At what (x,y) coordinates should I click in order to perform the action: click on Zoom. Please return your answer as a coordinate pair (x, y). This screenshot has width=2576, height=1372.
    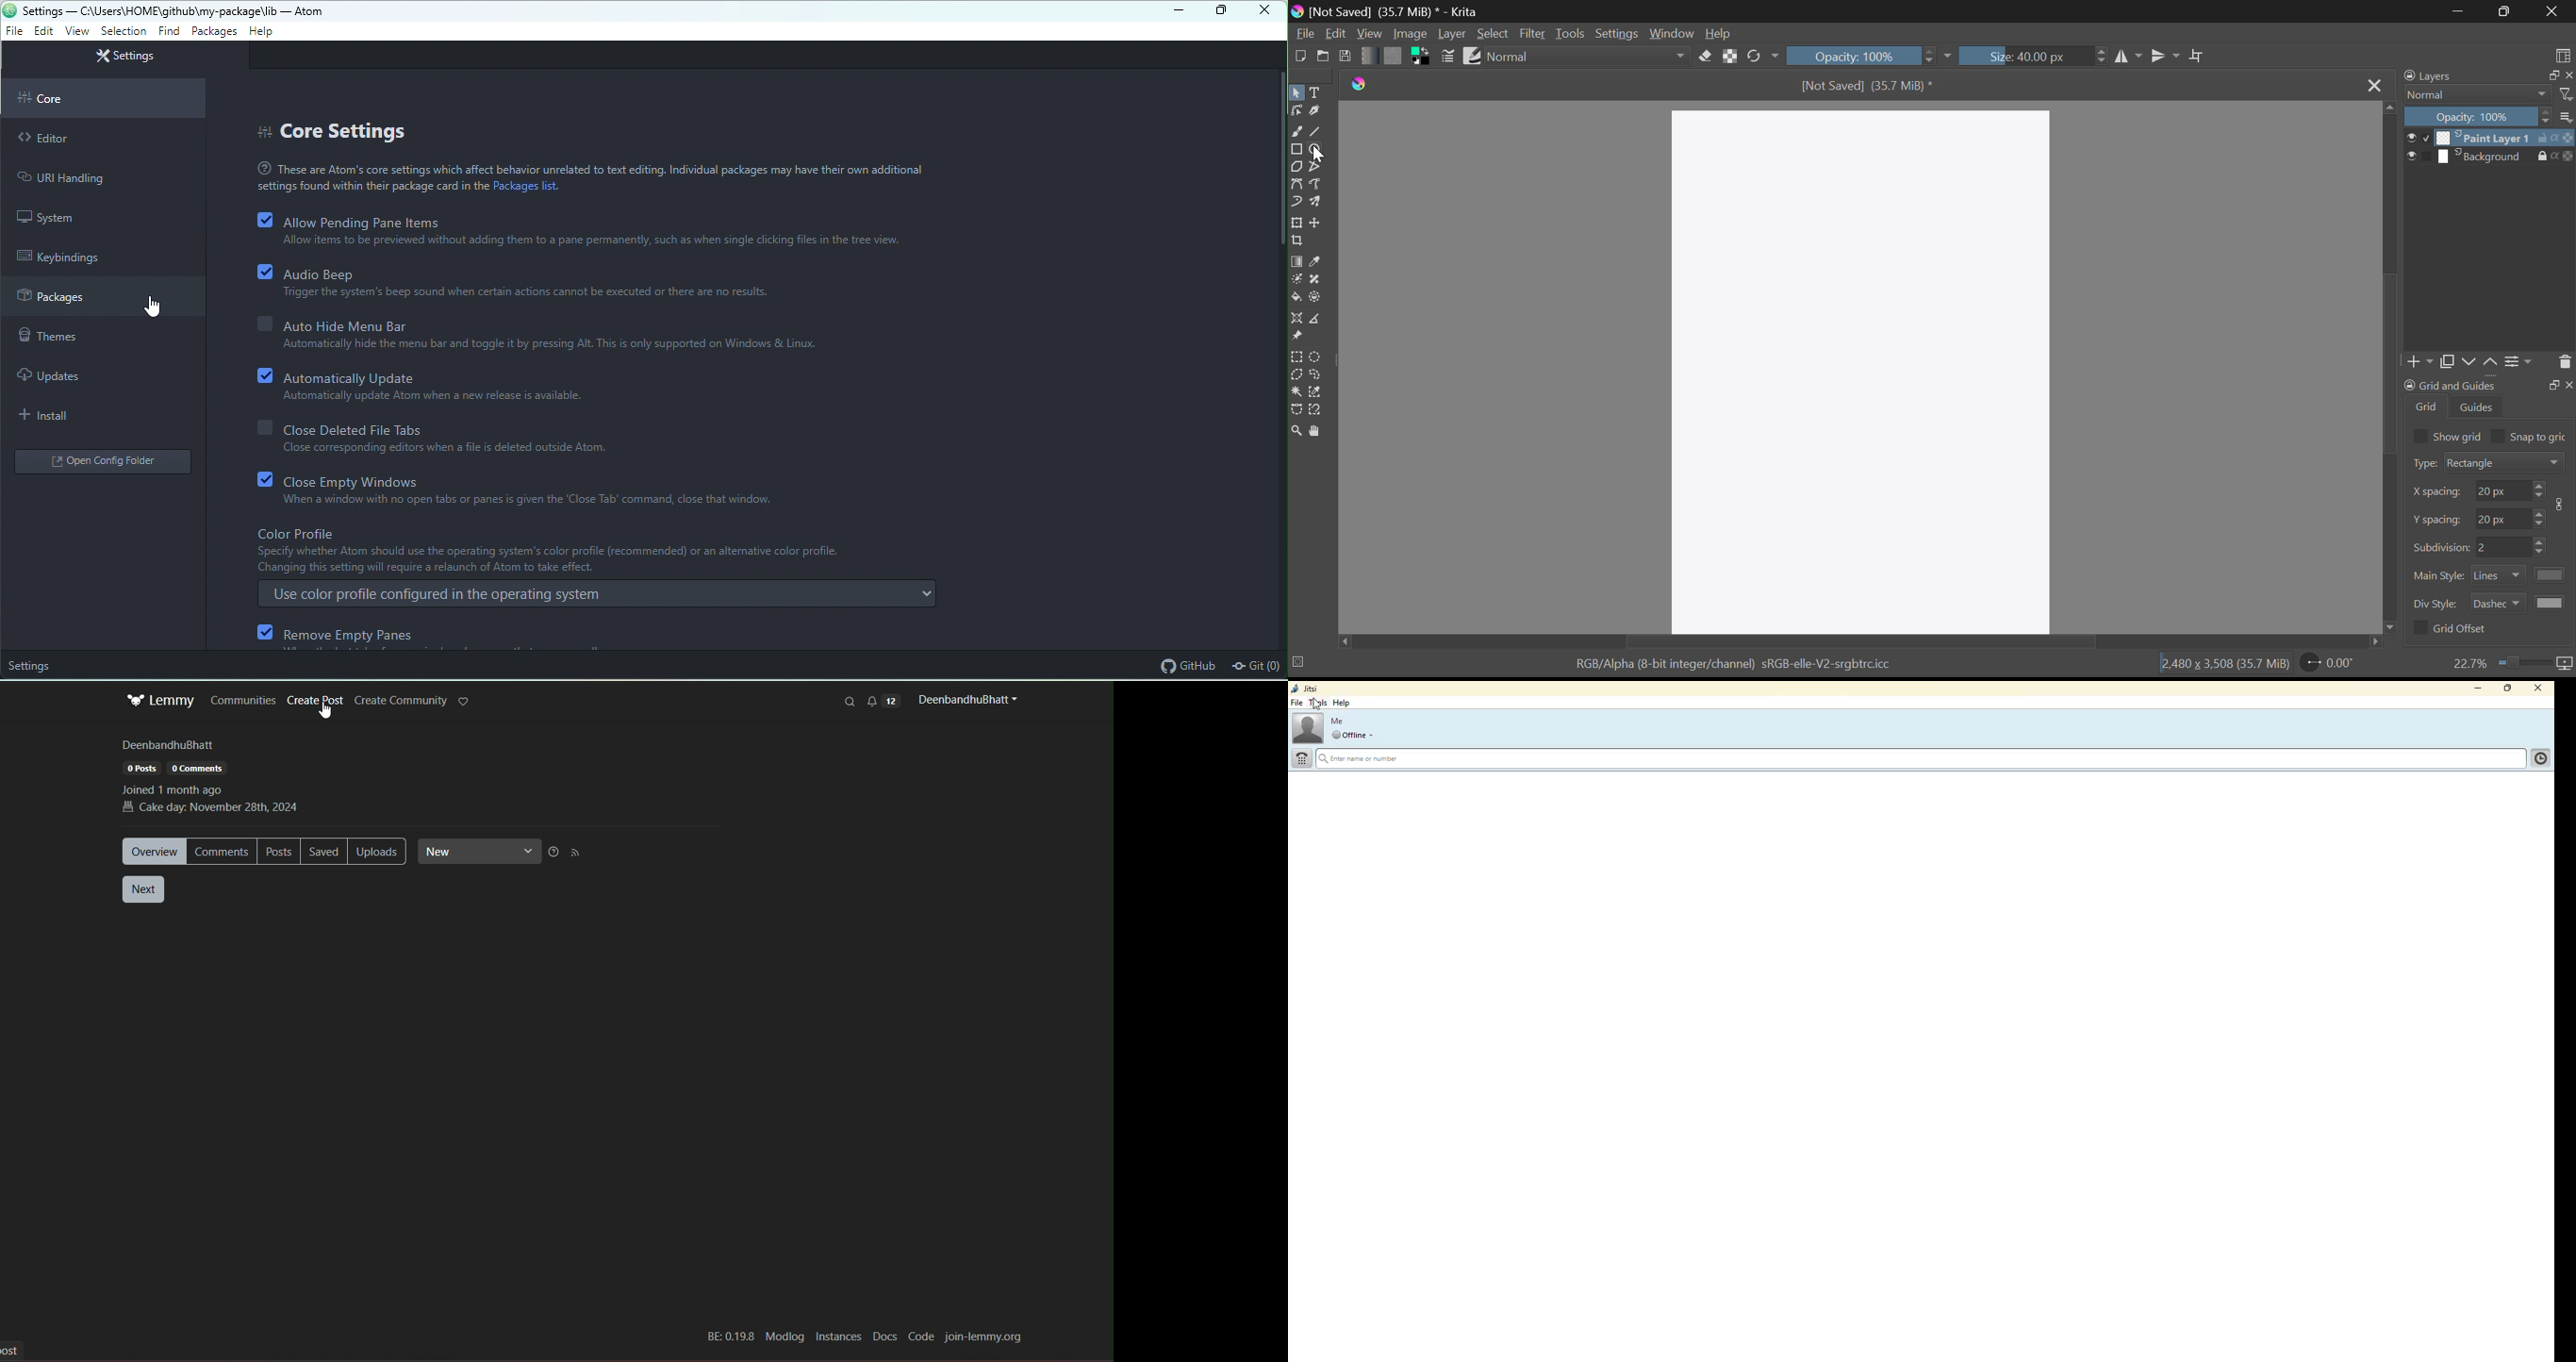
    Looking at the image, I should click on (1297, 430).